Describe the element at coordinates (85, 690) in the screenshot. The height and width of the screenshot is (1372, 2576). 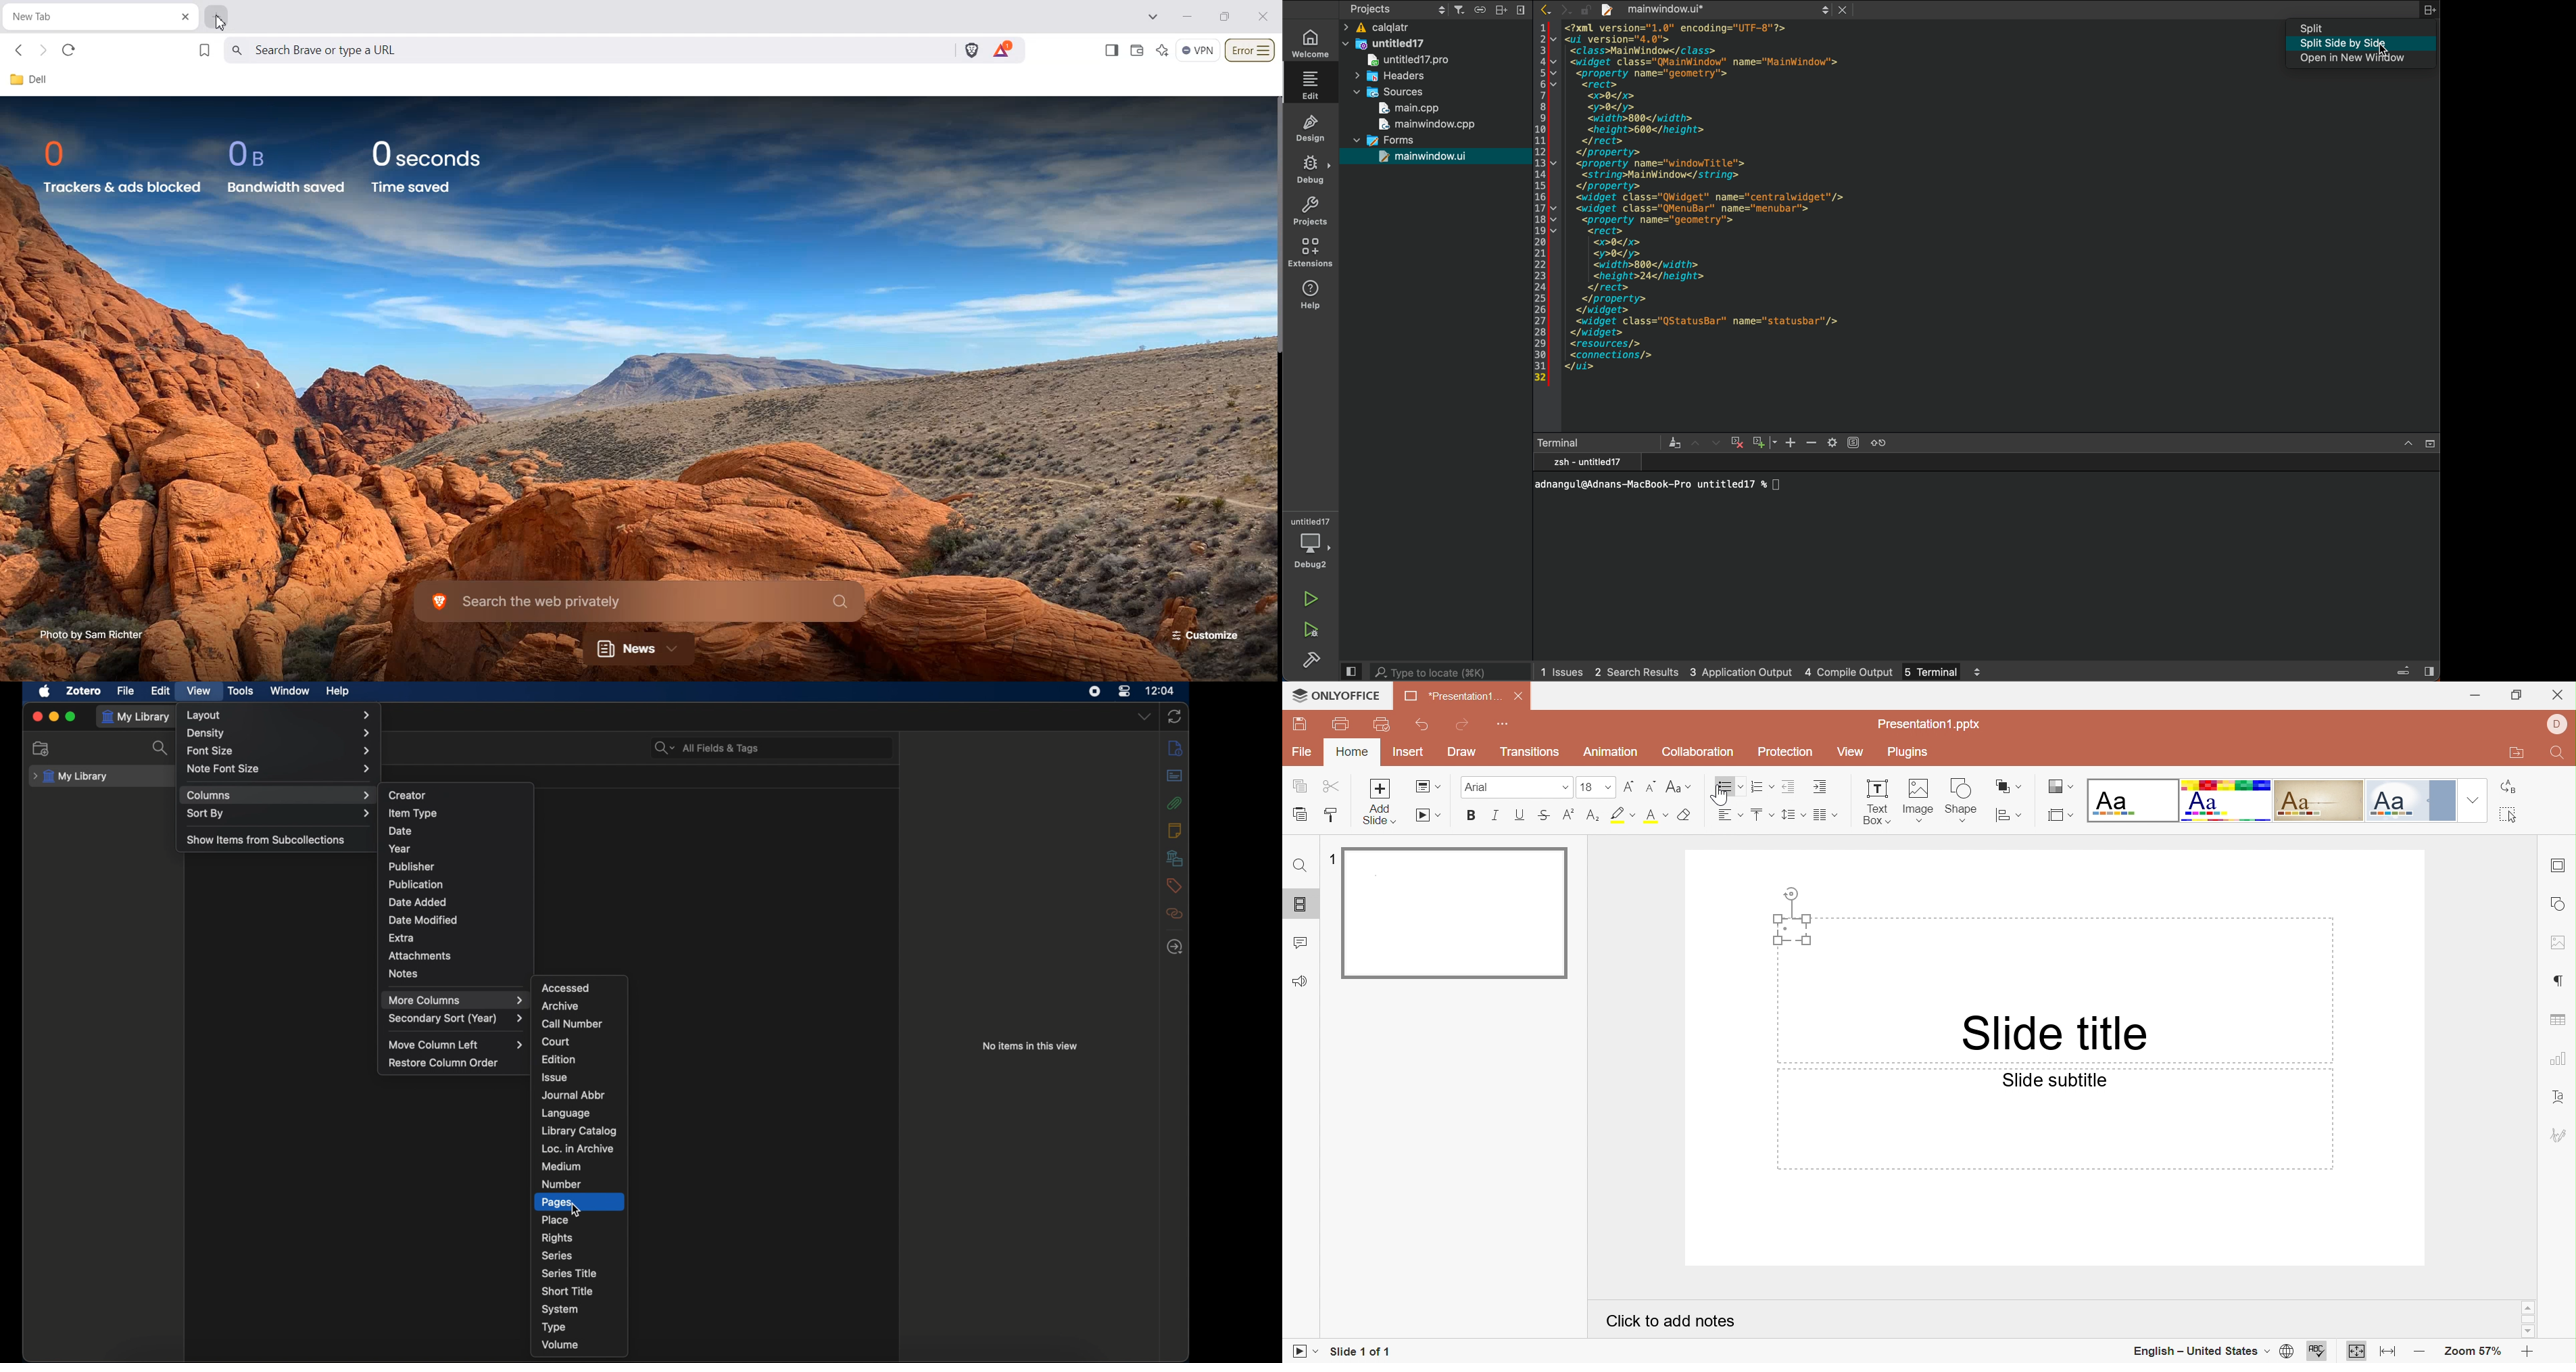
I see `zotero` at that location.